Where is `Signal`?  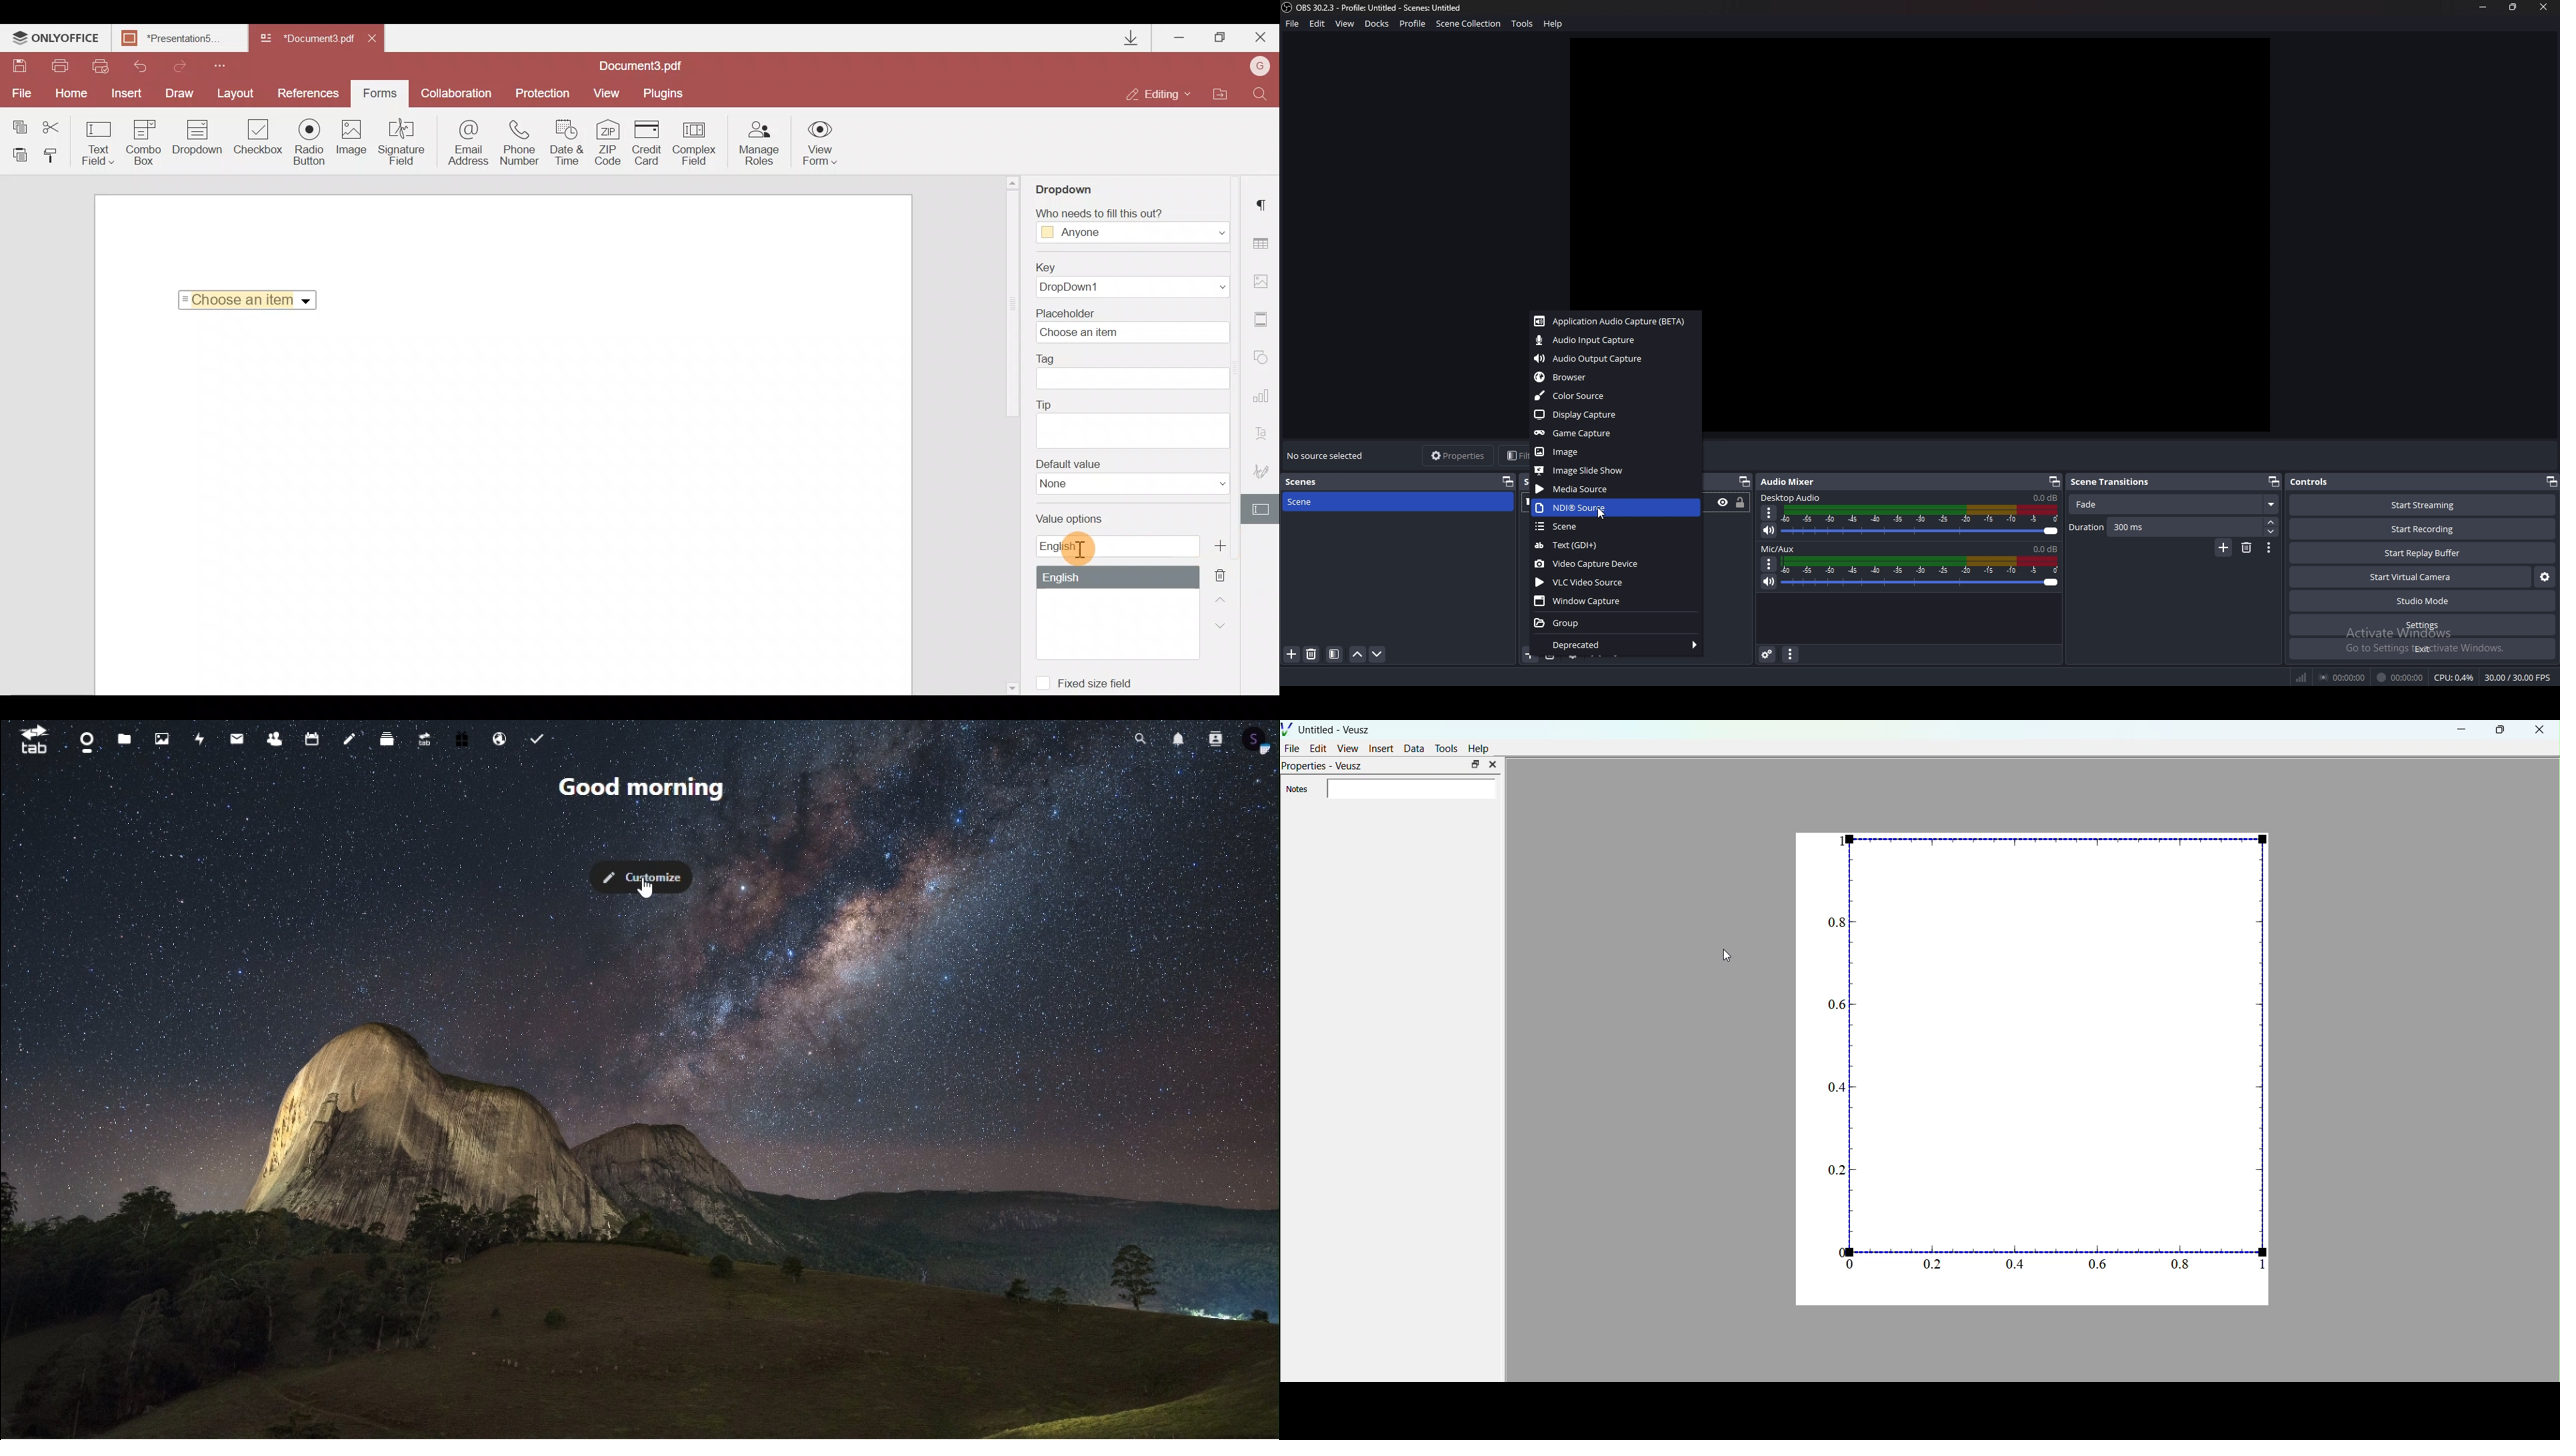 Signal is located at coordinates (2299, 675).